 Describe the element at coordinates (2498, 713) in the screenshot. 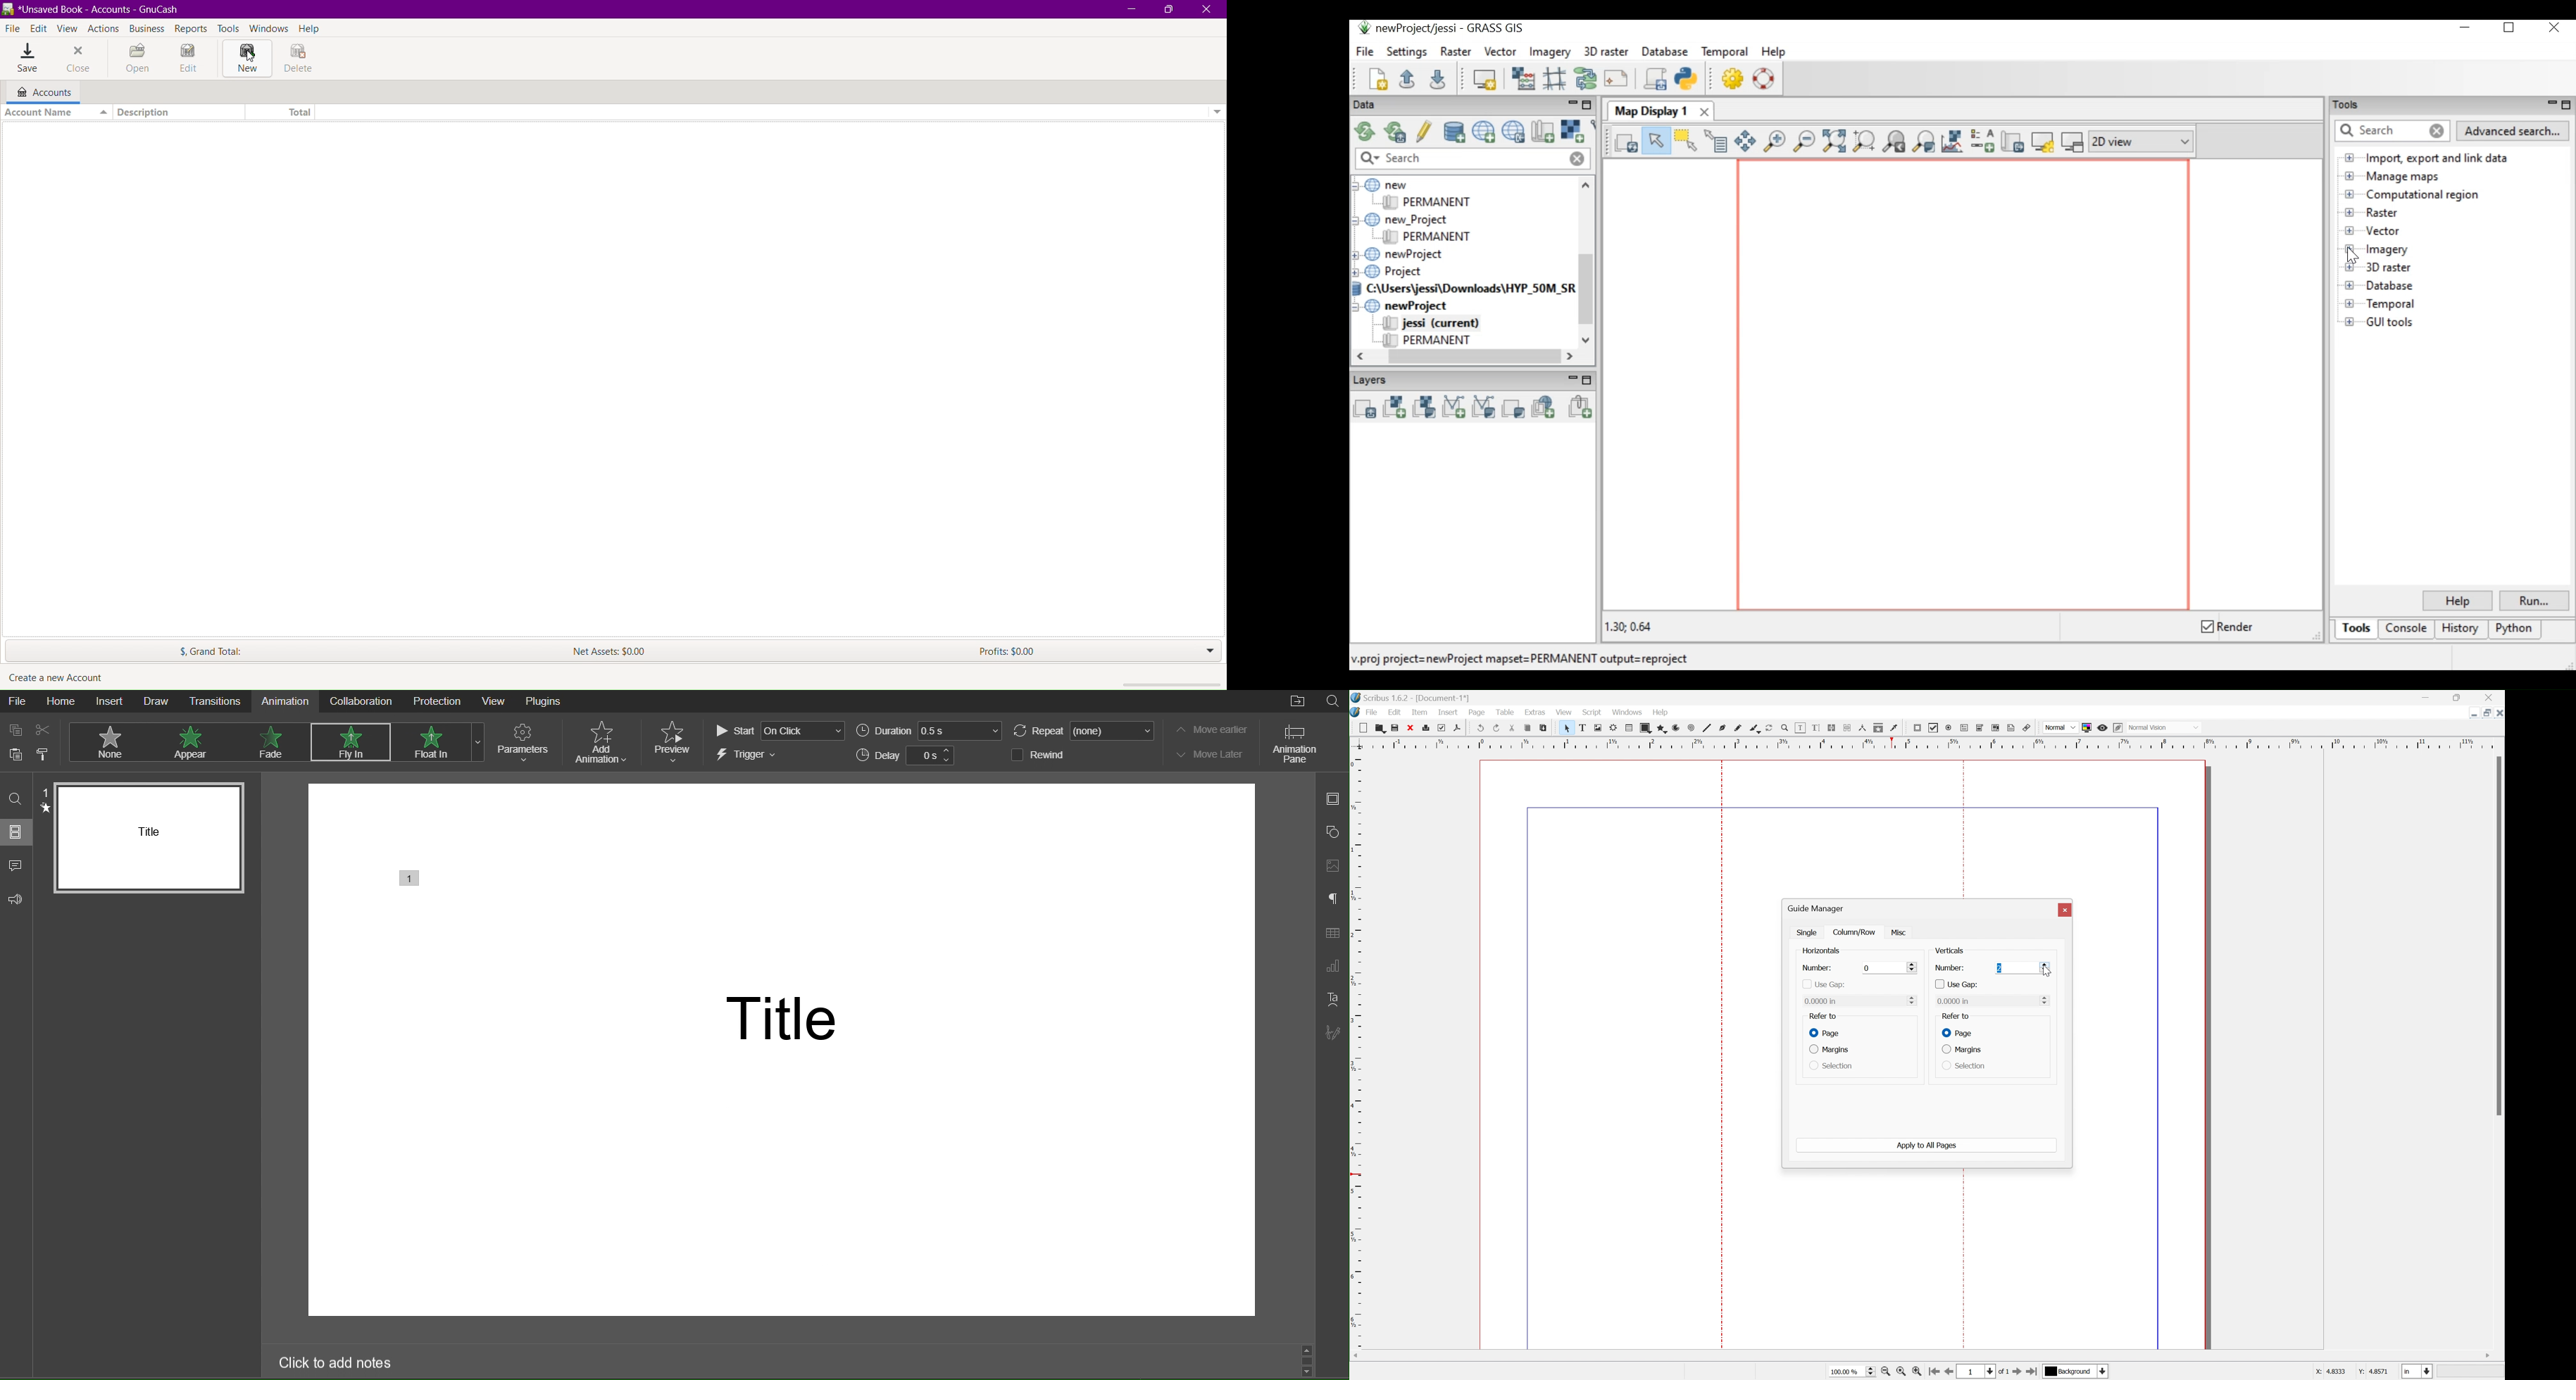

I see `close` at that location.